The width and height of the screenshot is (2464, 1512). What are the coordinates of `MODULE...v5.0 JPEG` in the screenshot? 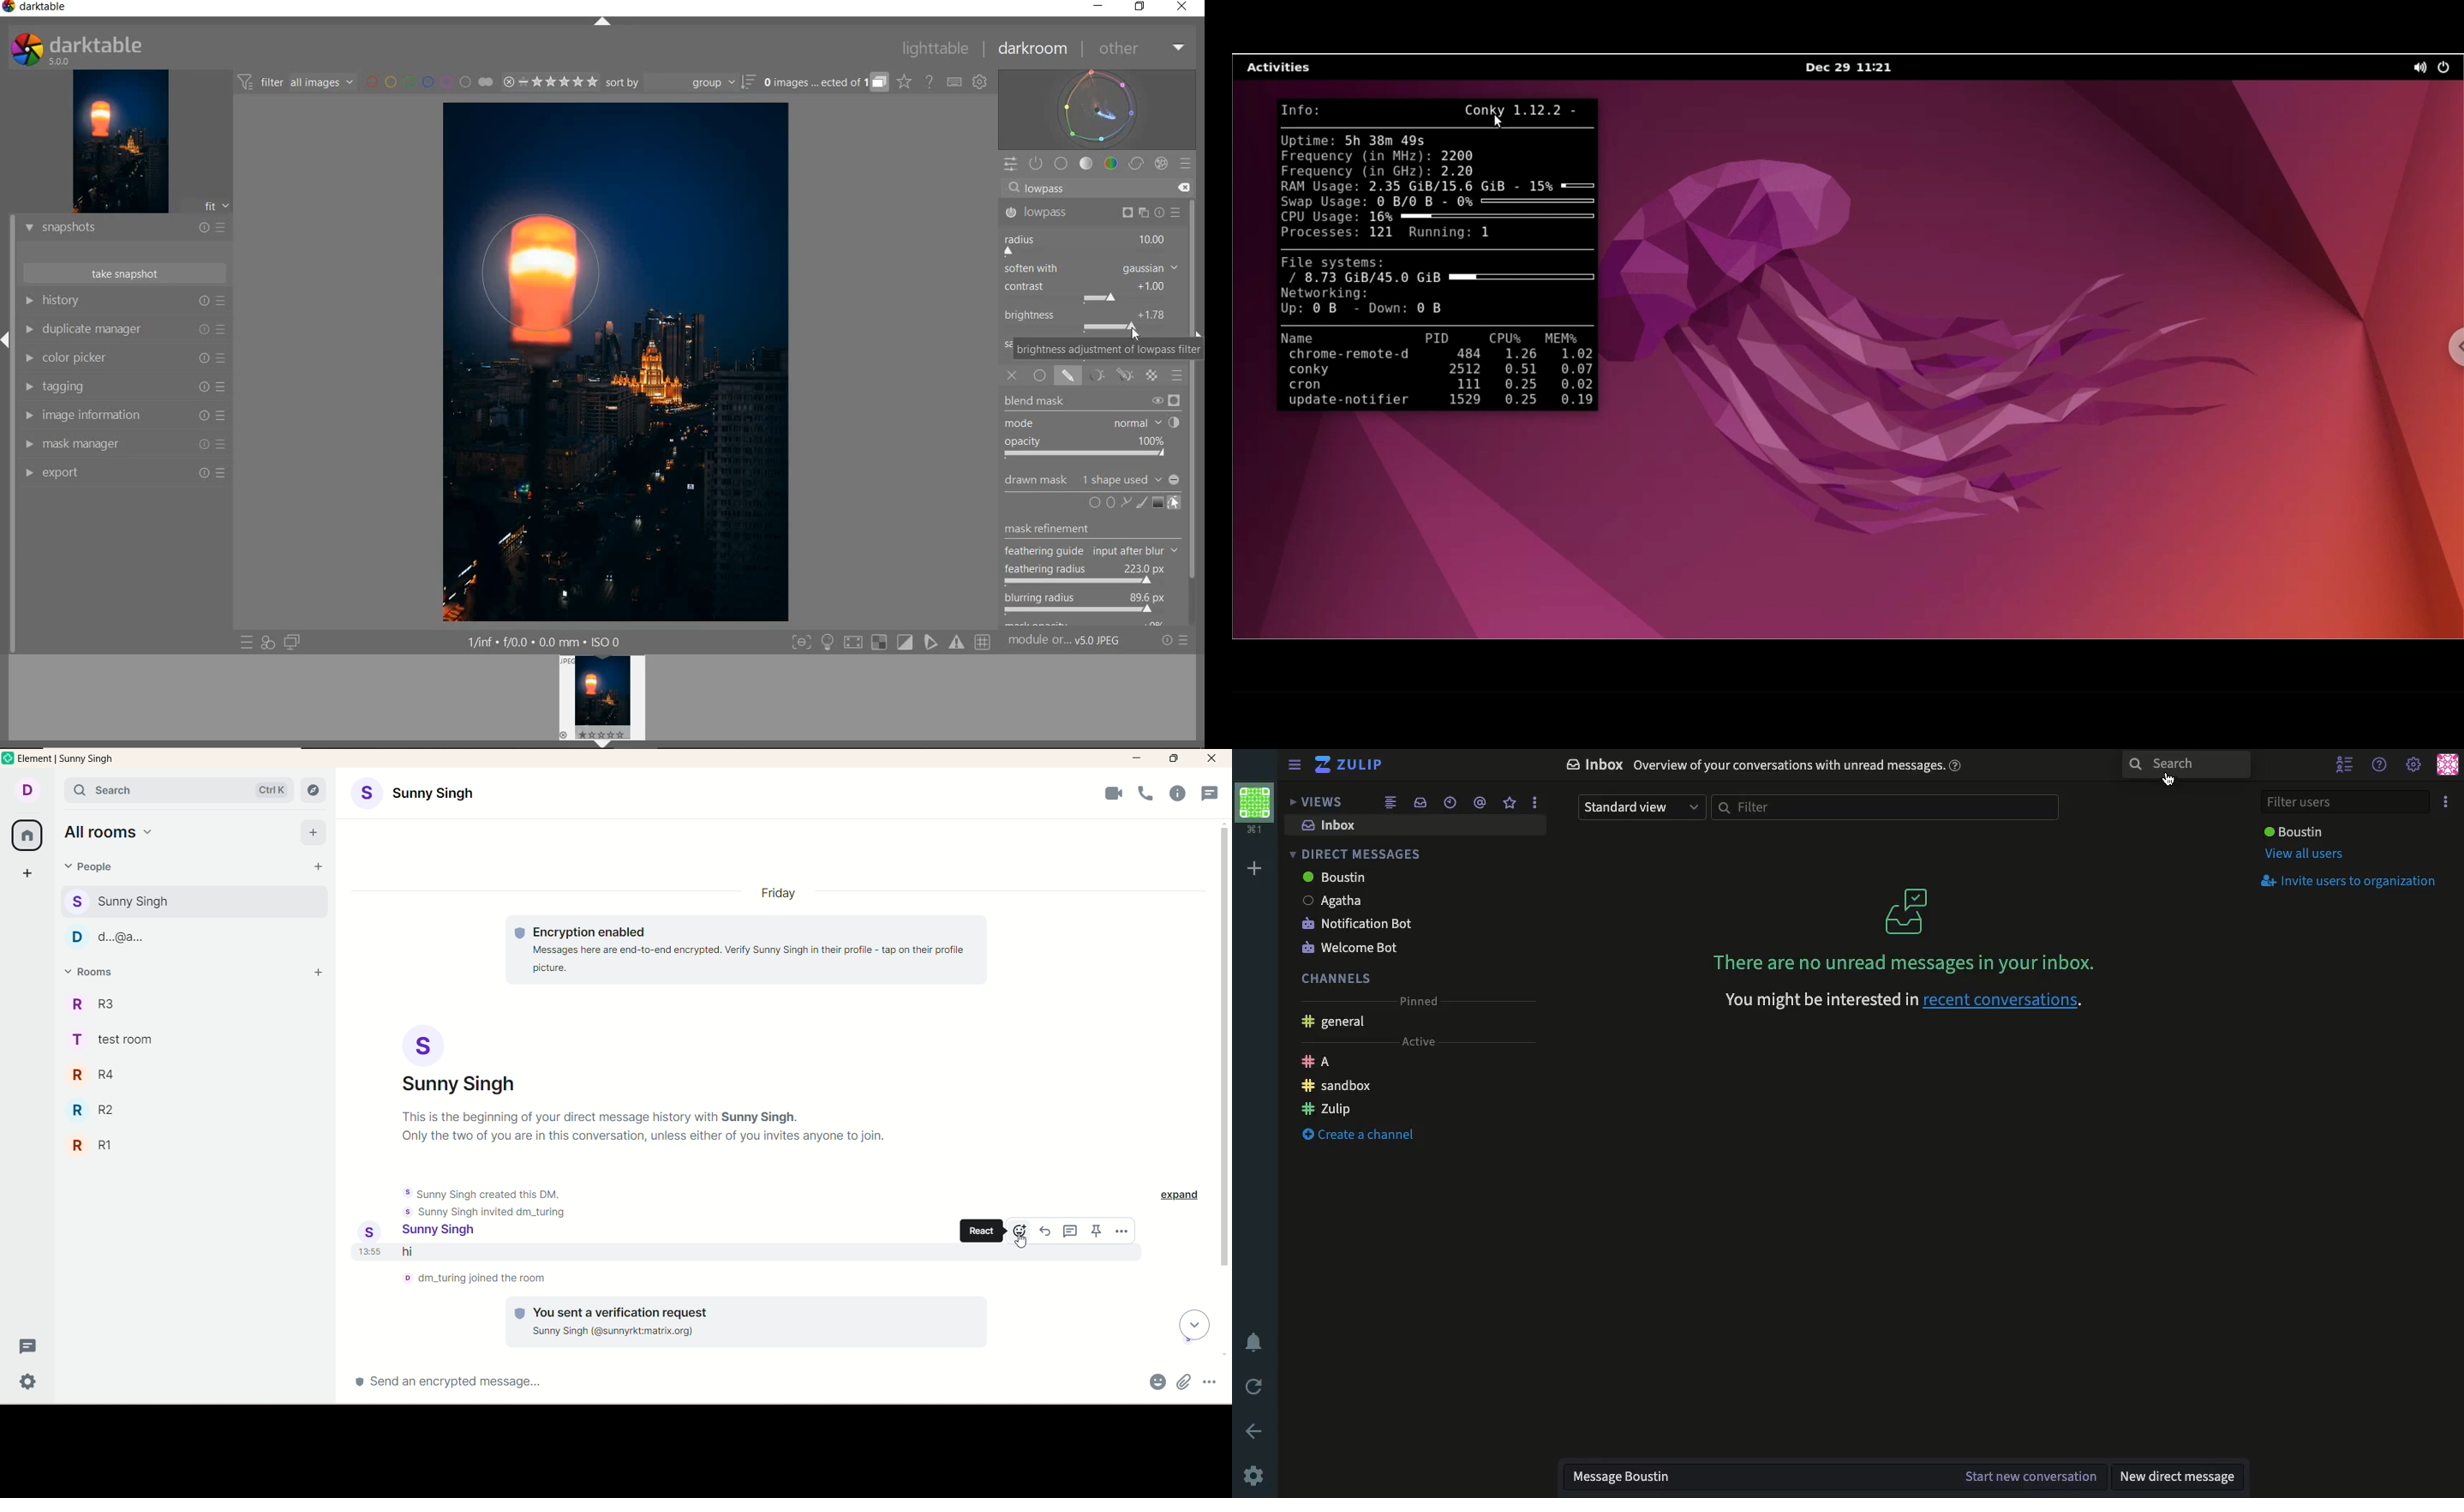 It's located at (1079, 642).